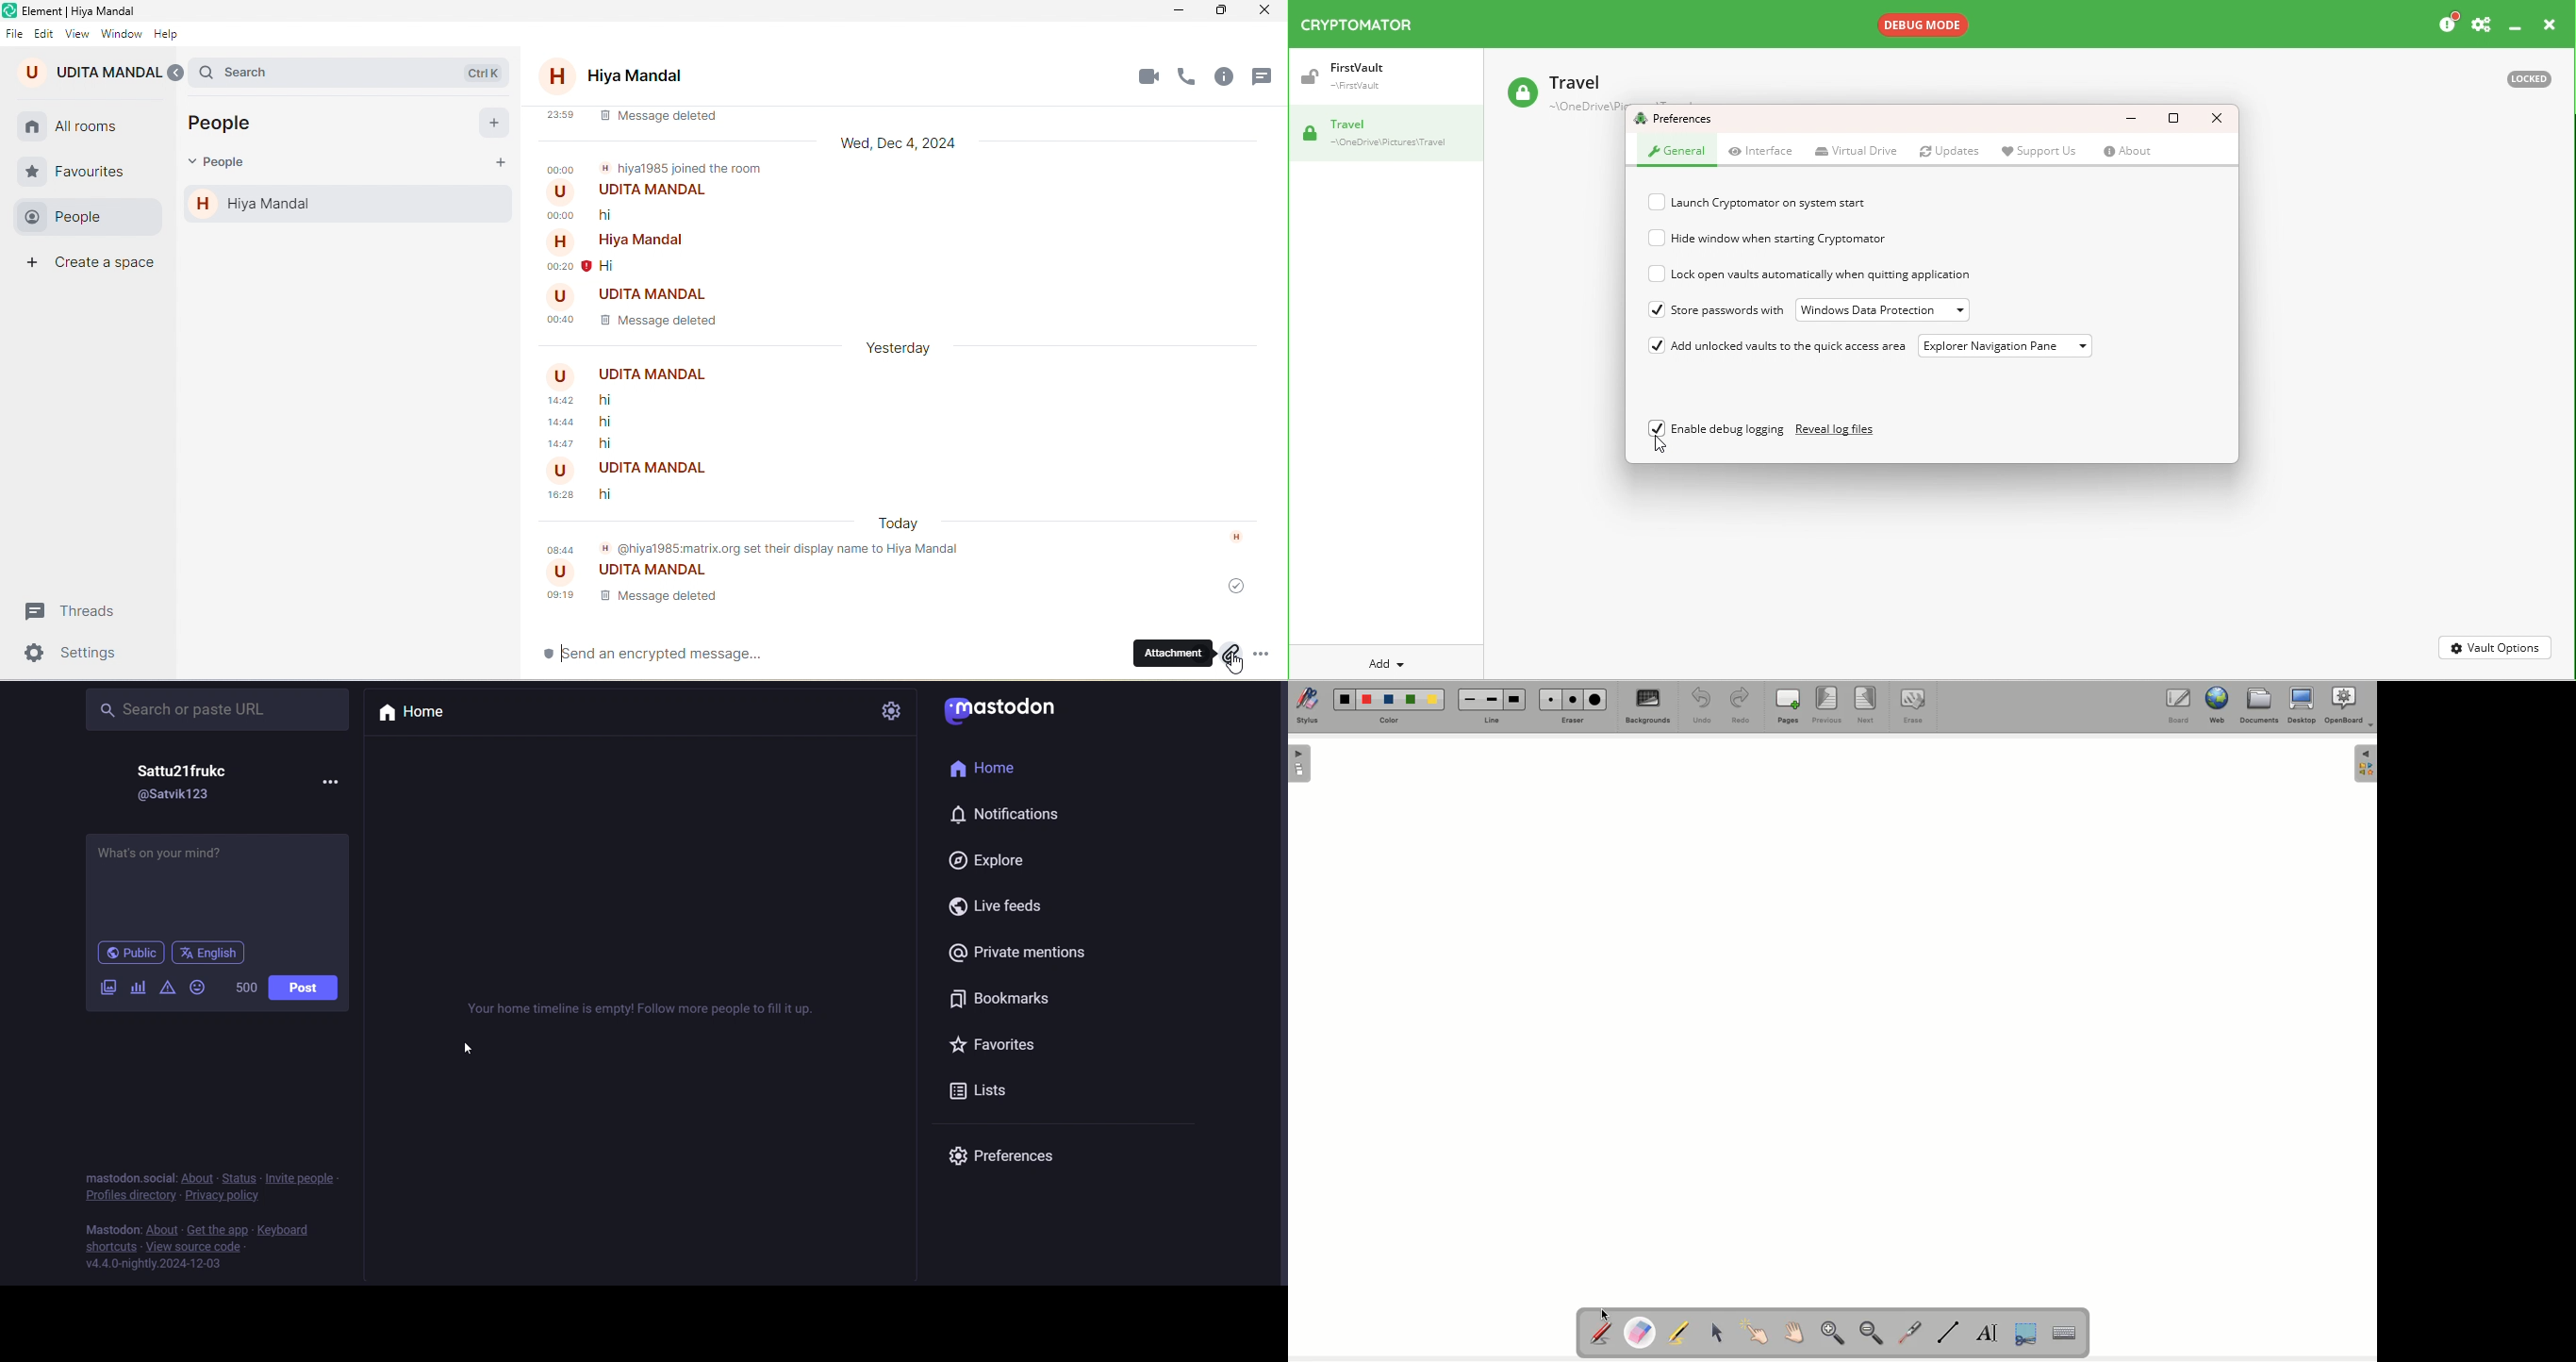 The image size is (2576, 1372). I want to click on keyboard, so click(288, 1232).